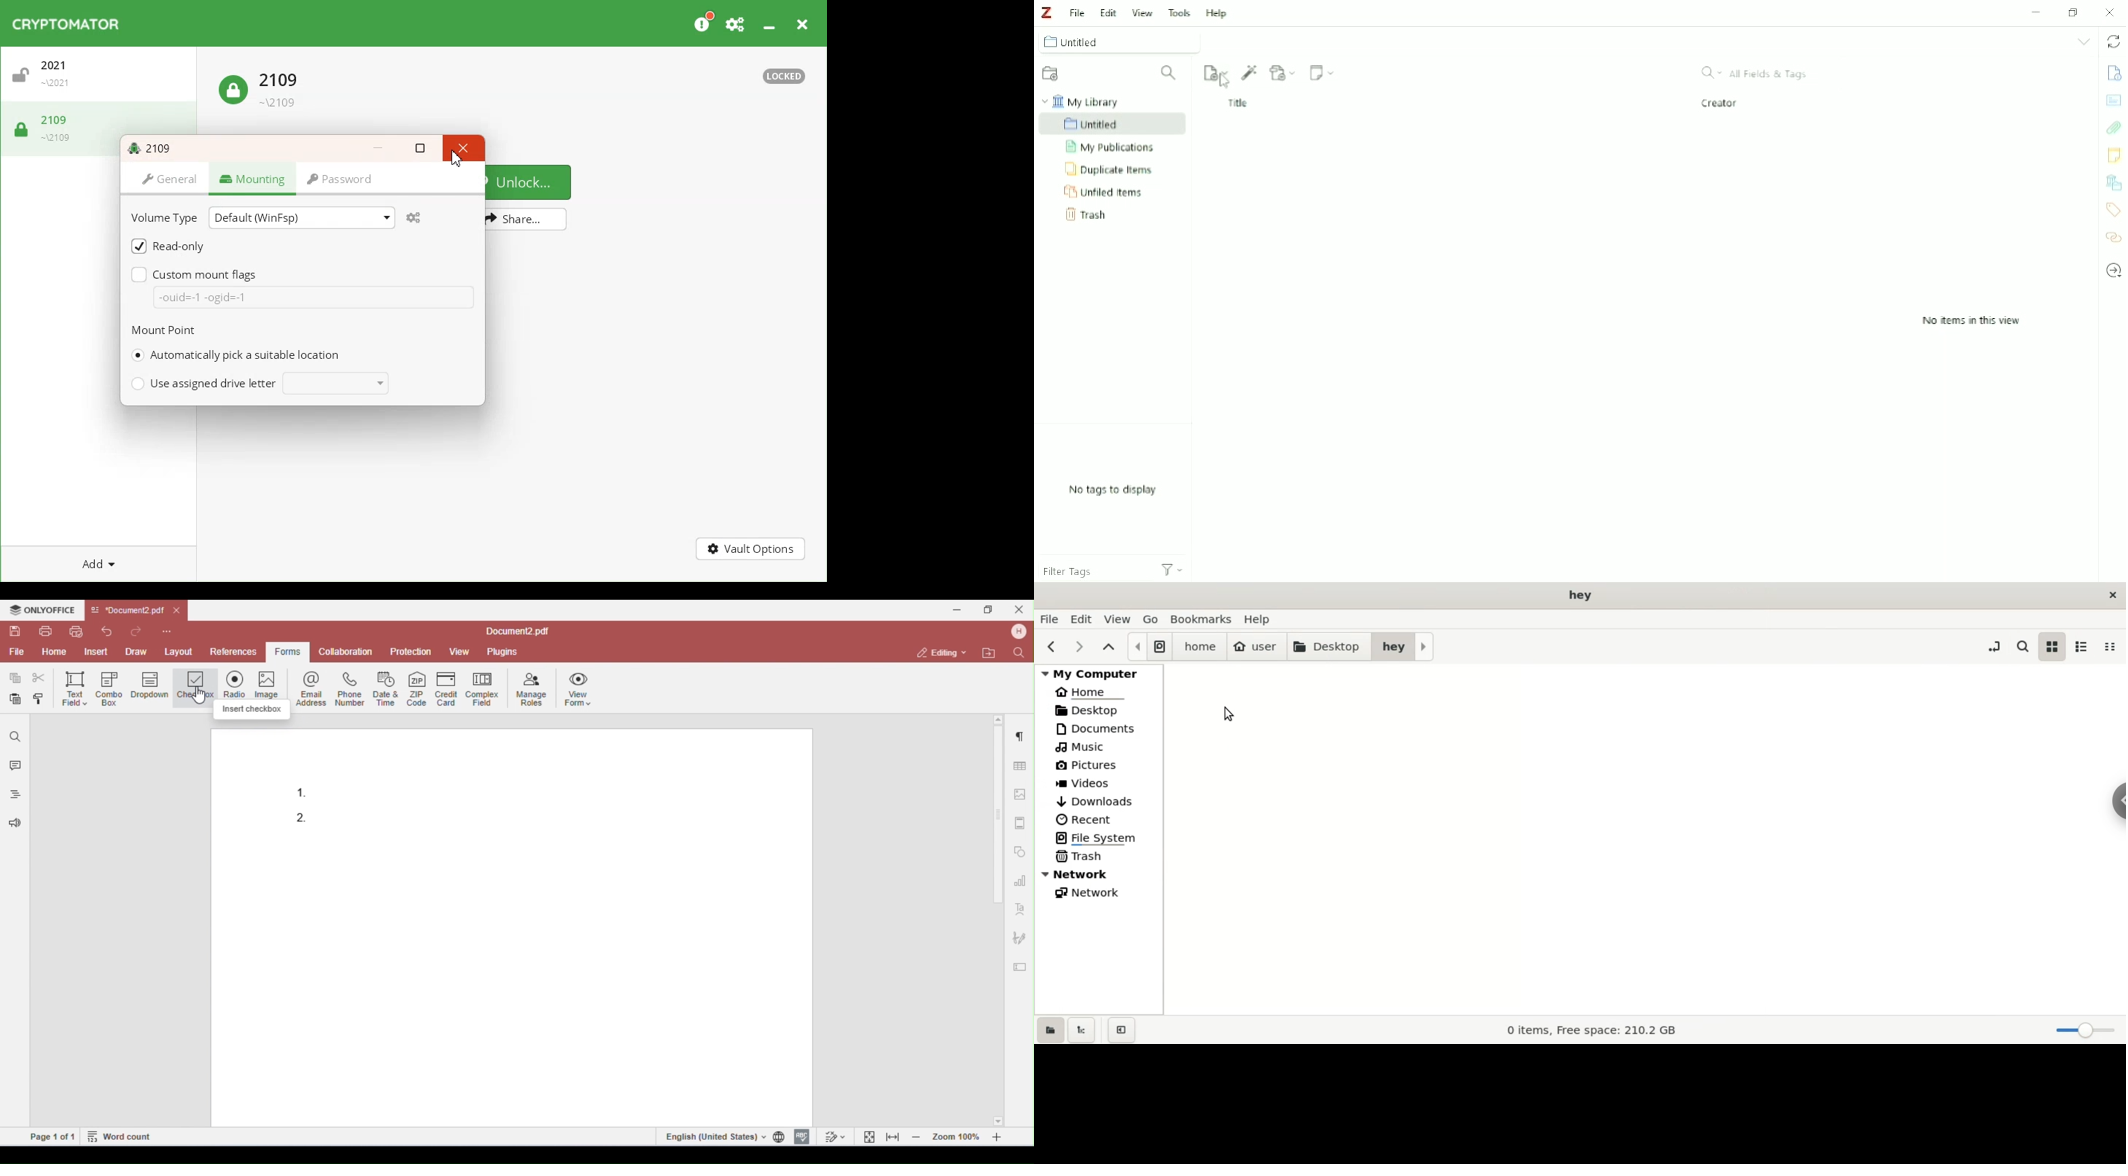  I want to click on show treeview, so click(1082, 1031).